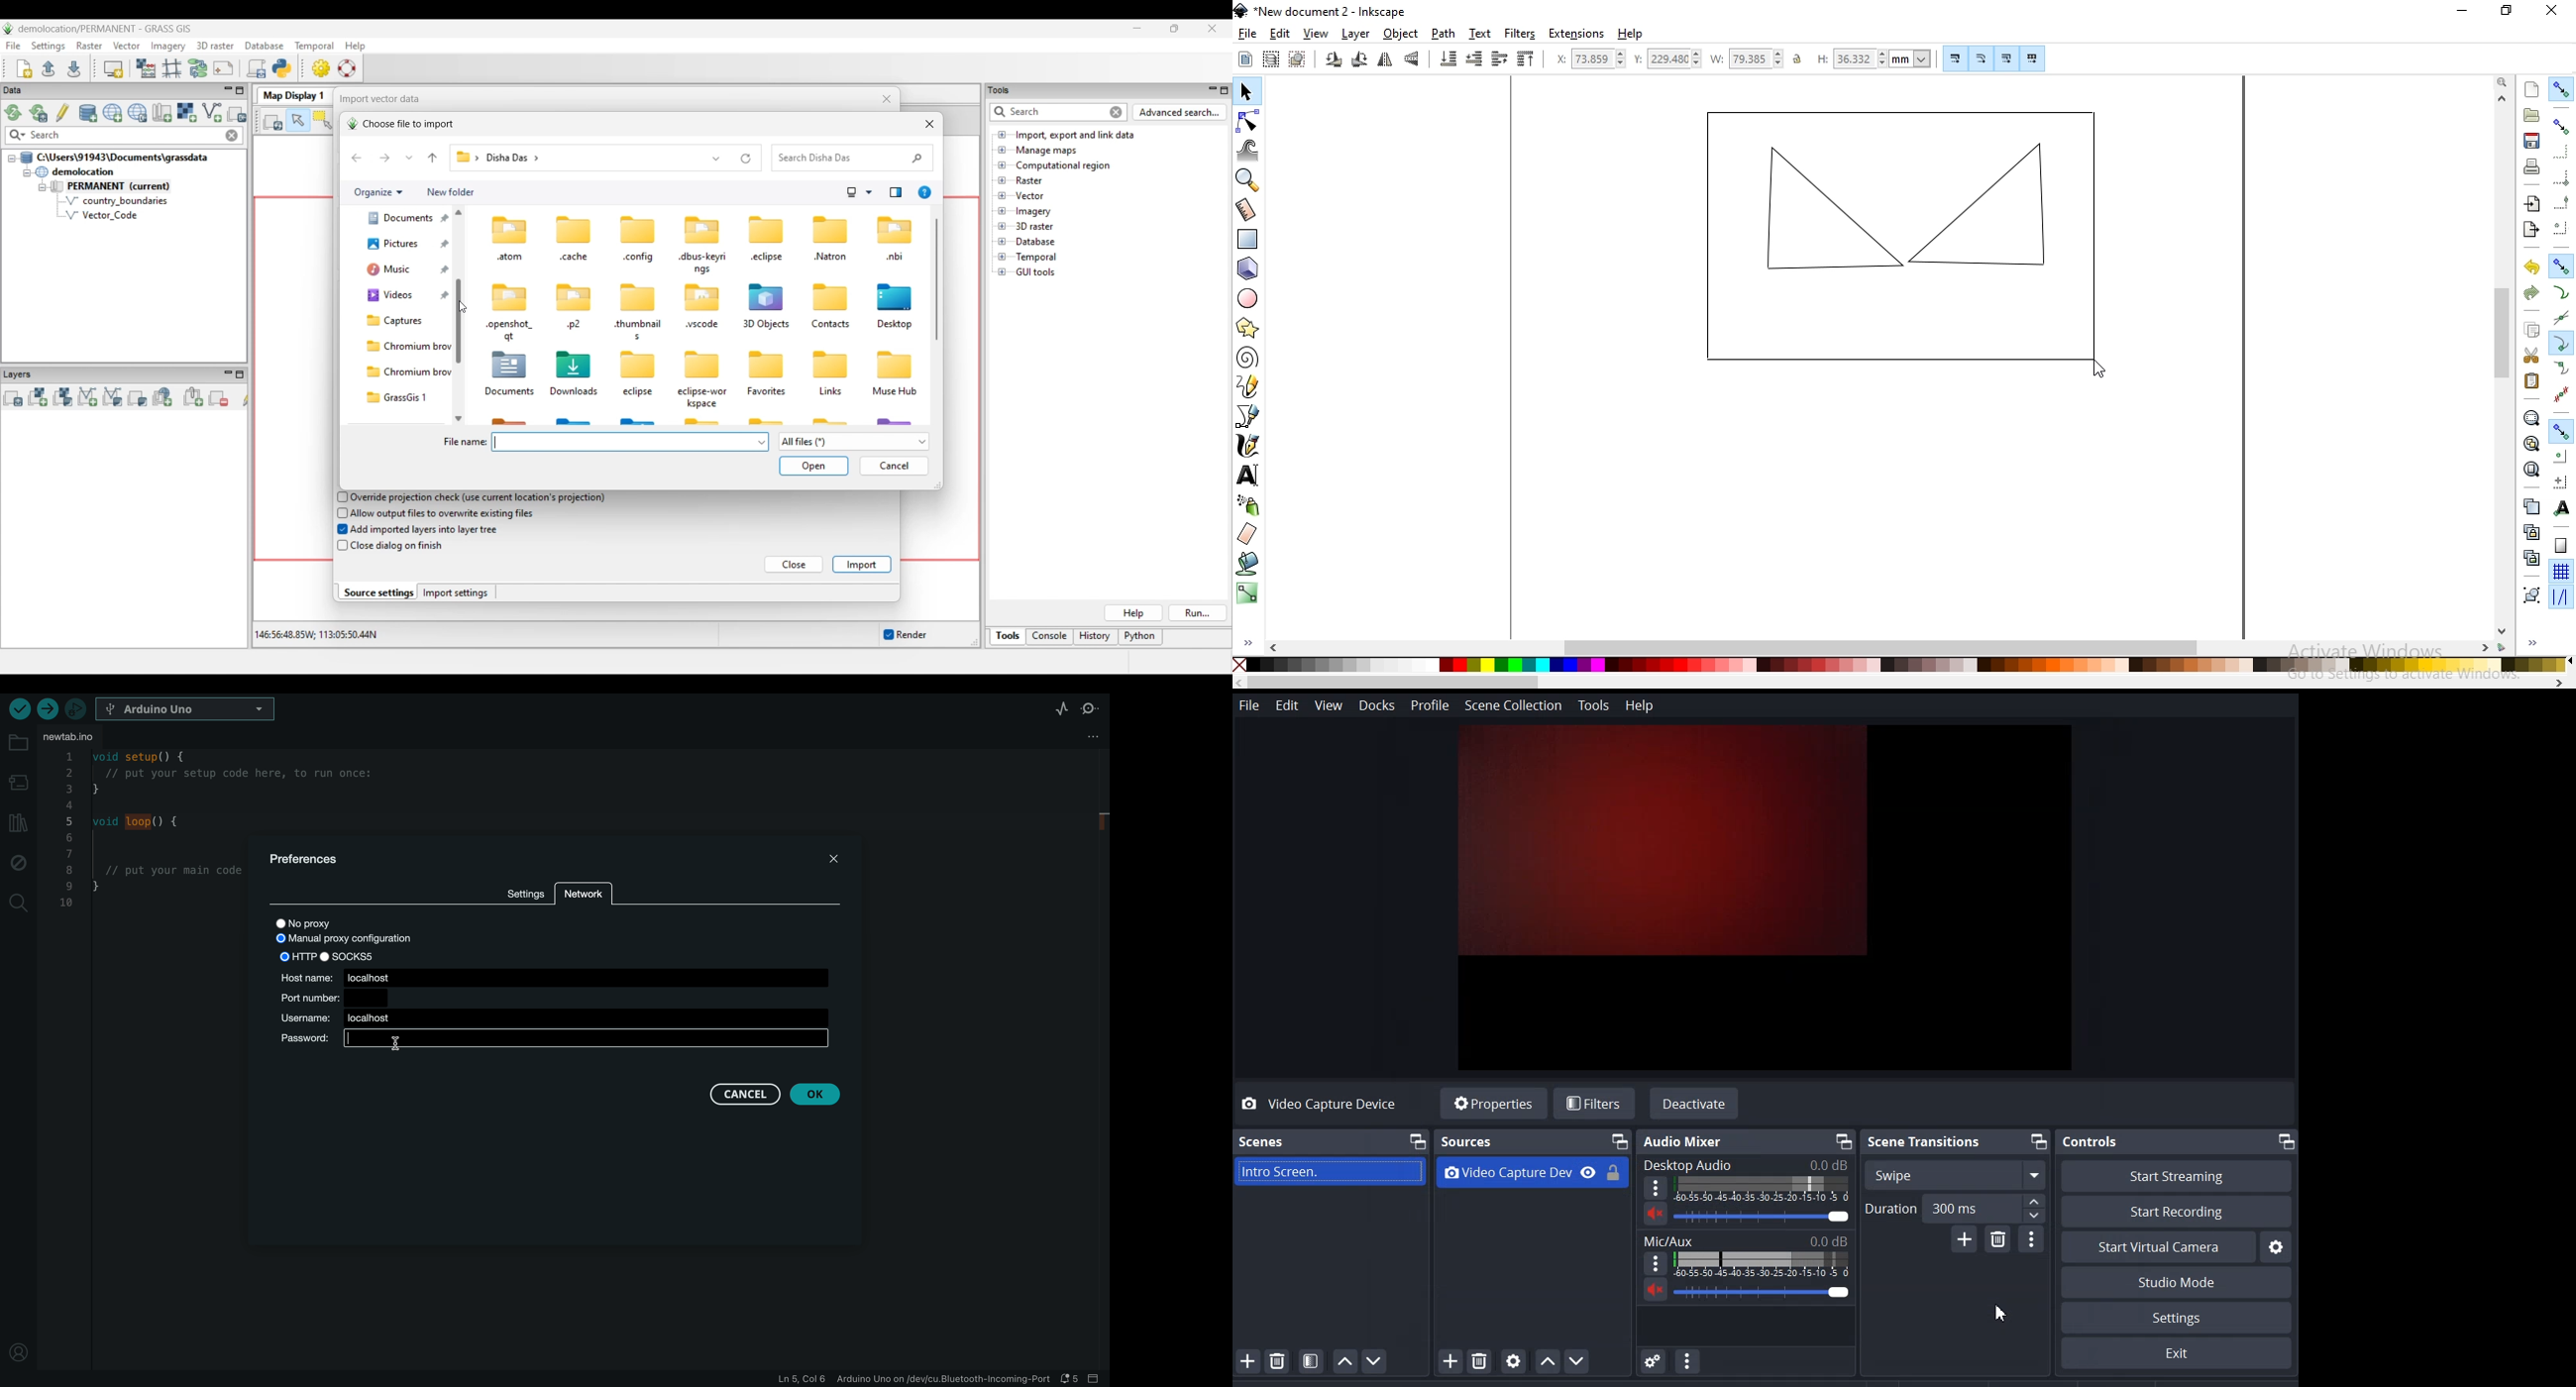 The height and width of the screenshot is (1400, 2576). Describe the element at coordinates (2532, 115) in the screenshot. I see `open an existing document` at that location.